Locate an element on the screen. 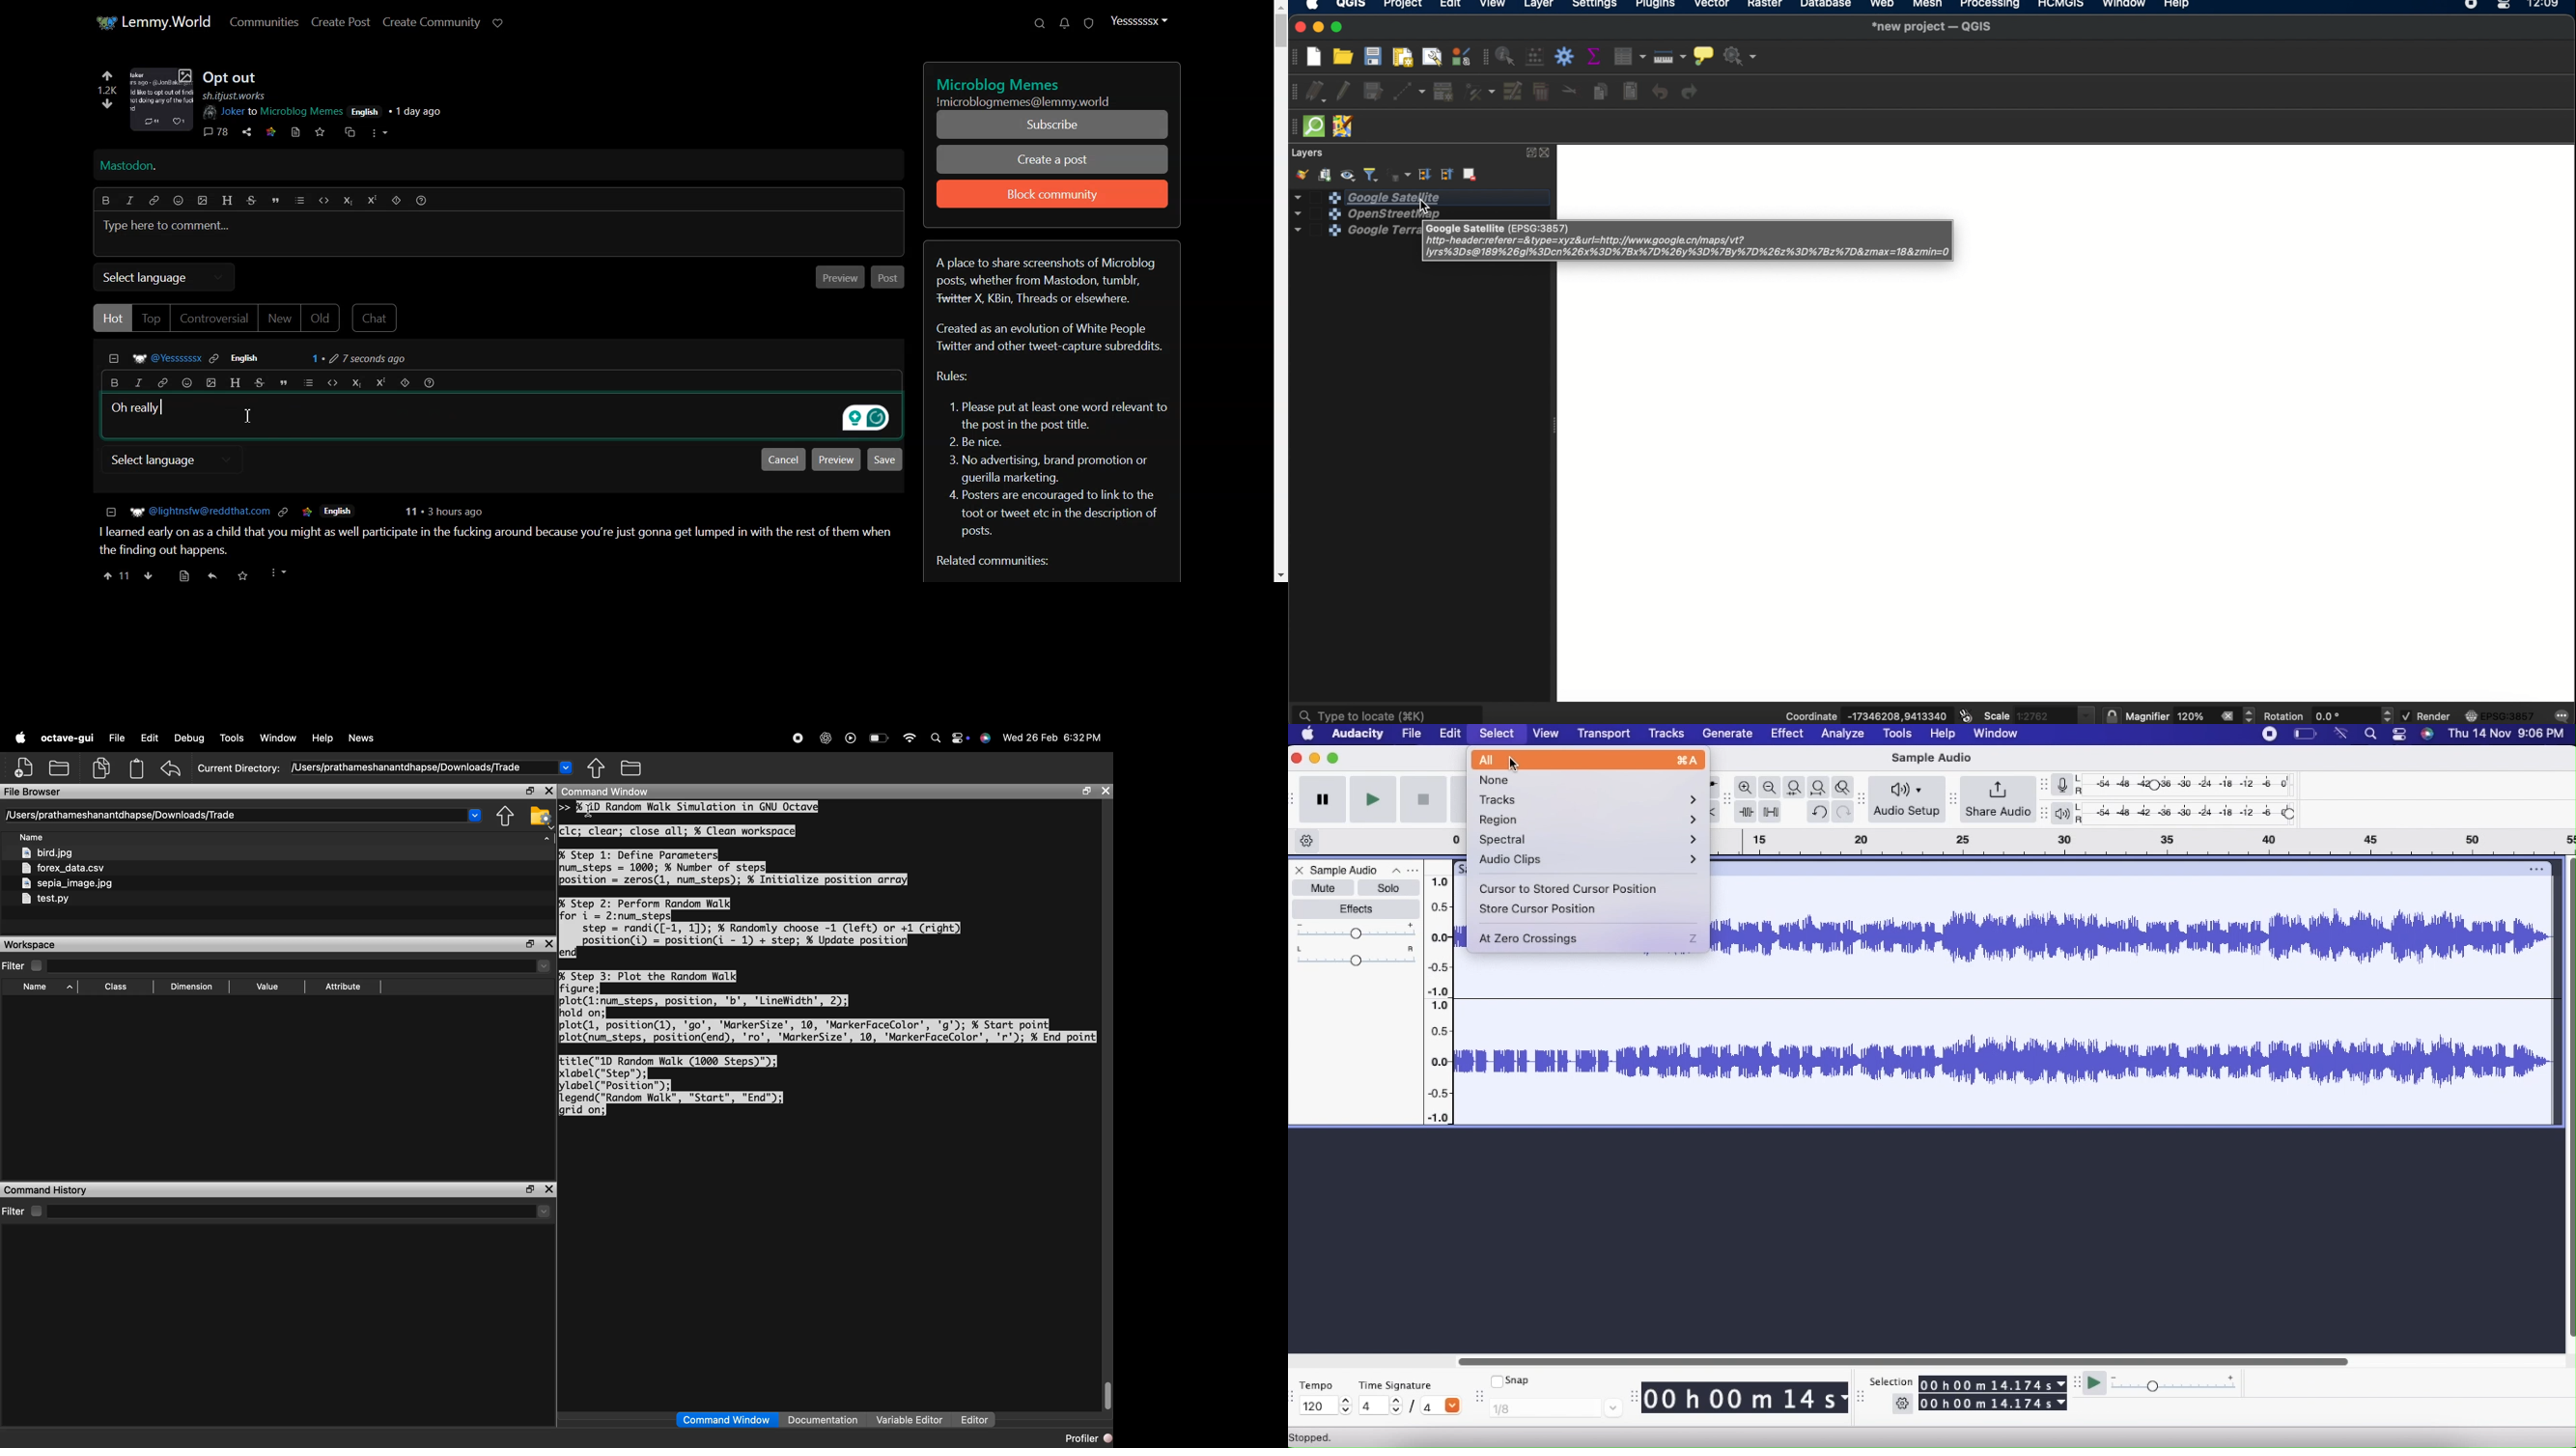  Share Audio is located at coordinates (1999, 799).